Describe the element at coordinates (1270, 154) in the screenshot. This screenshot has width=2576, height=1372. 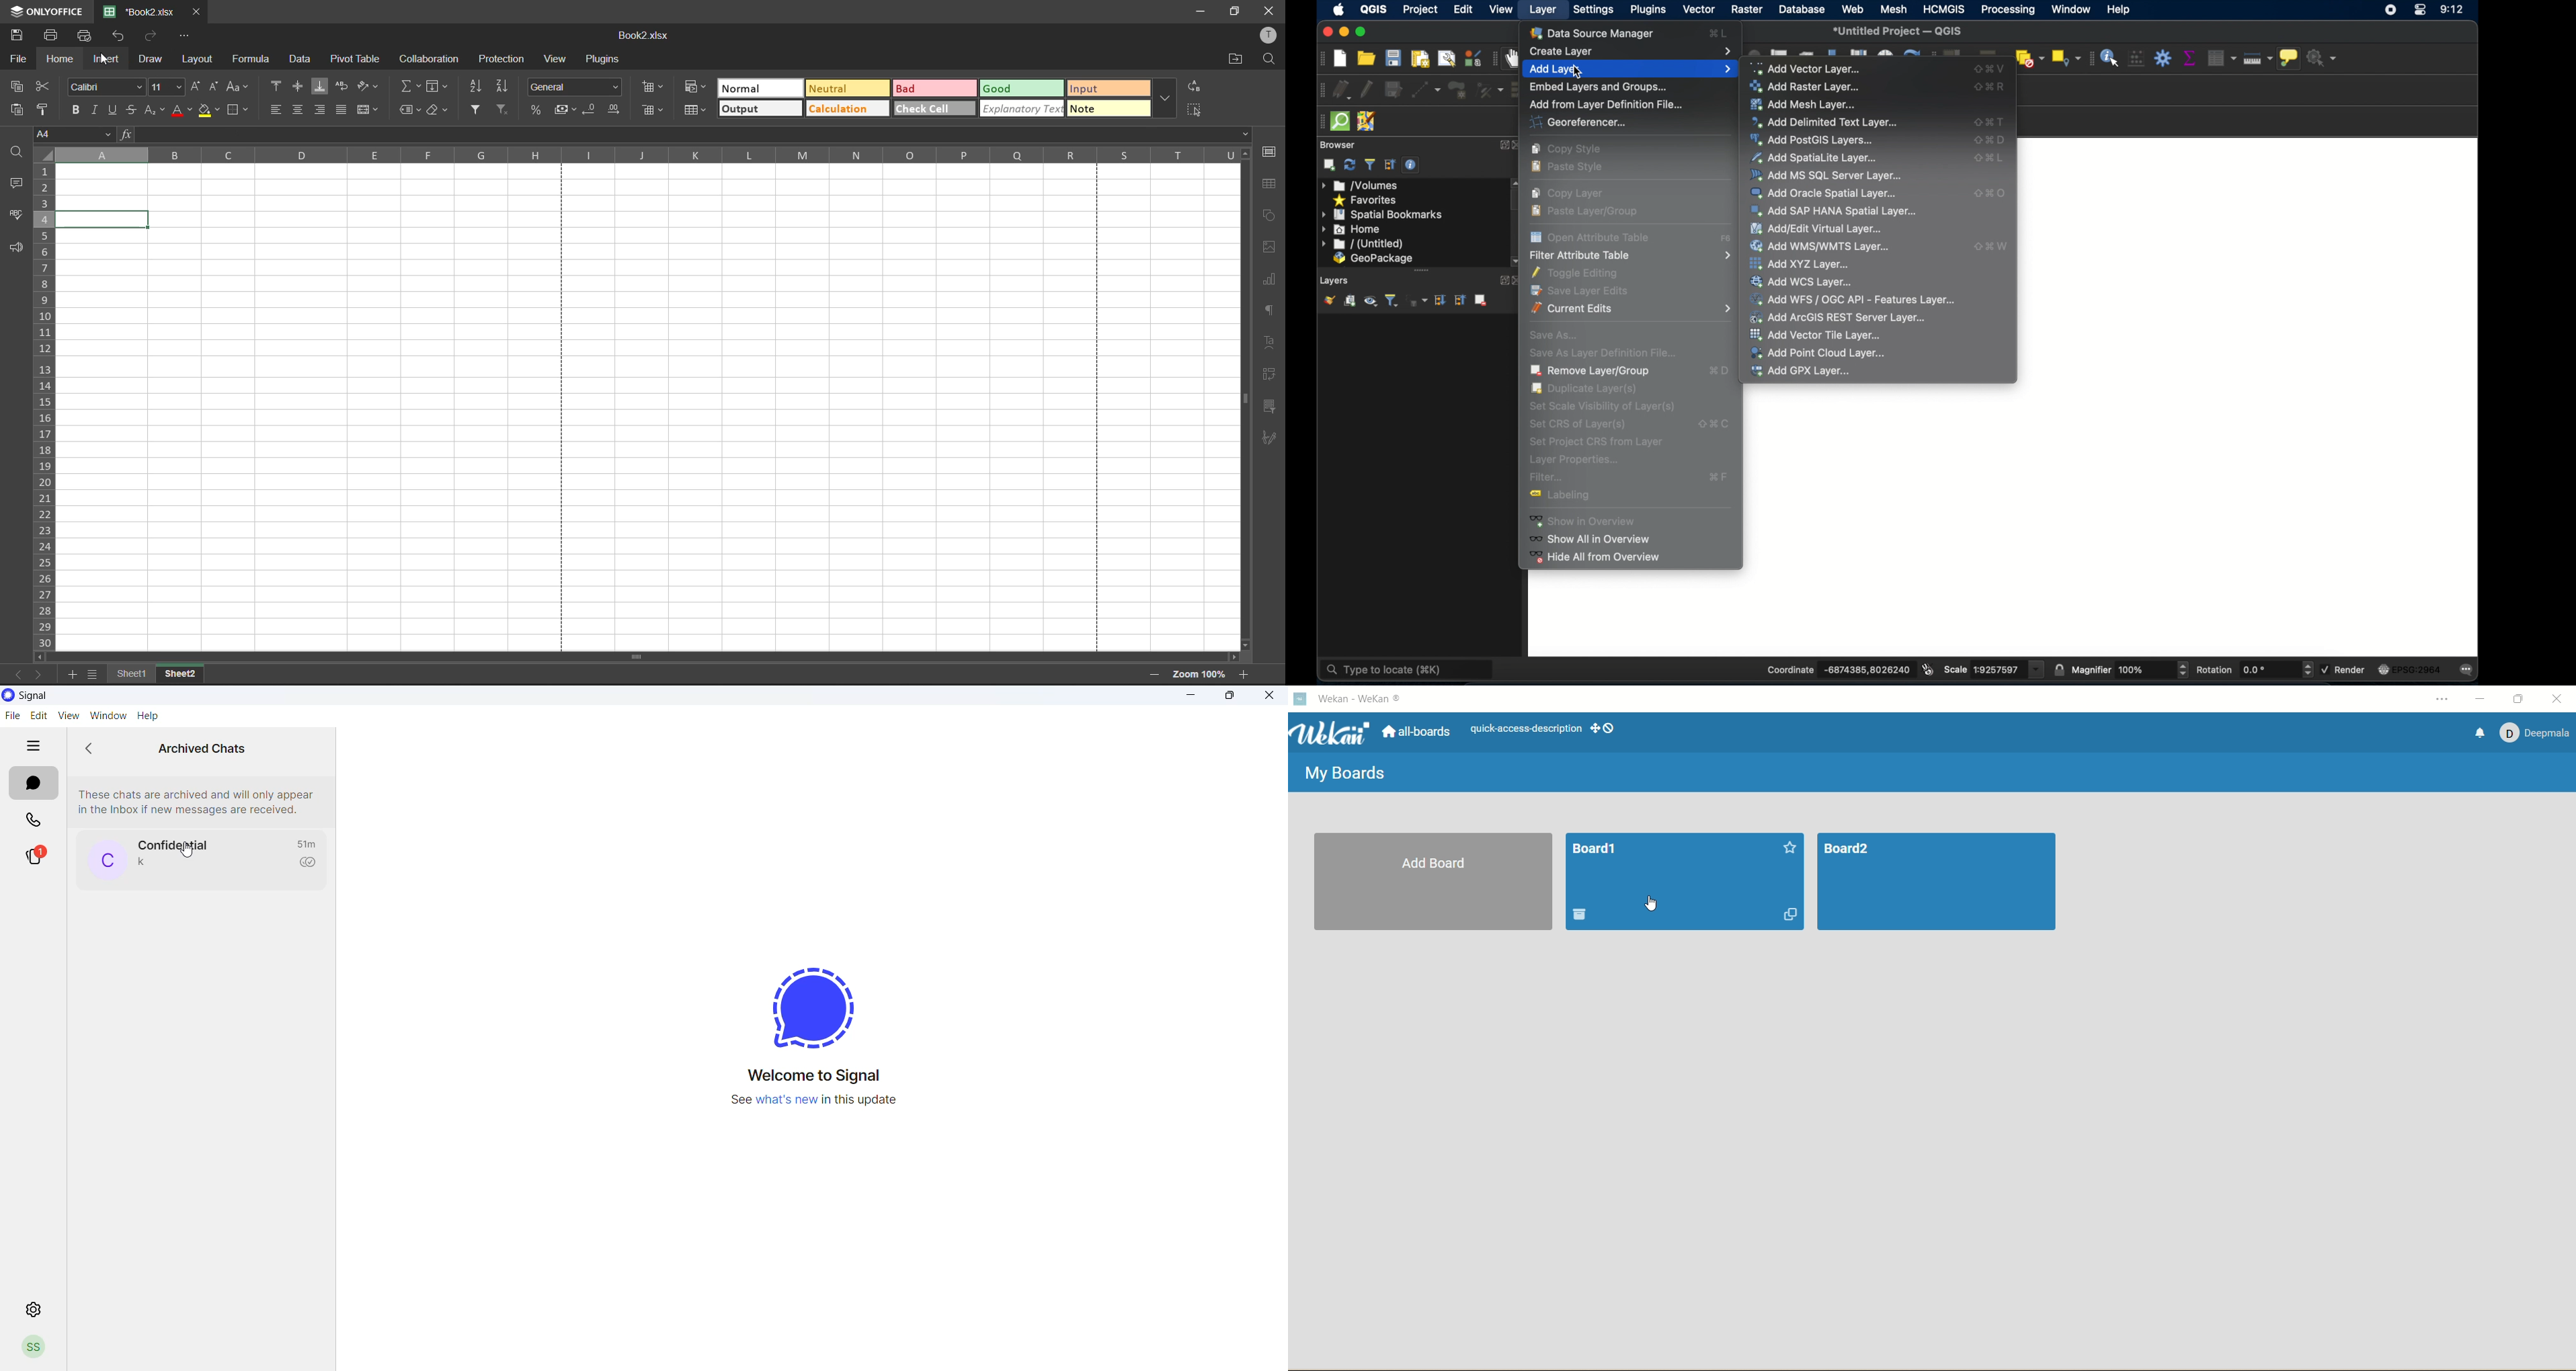
I see `cell settings` at that location.